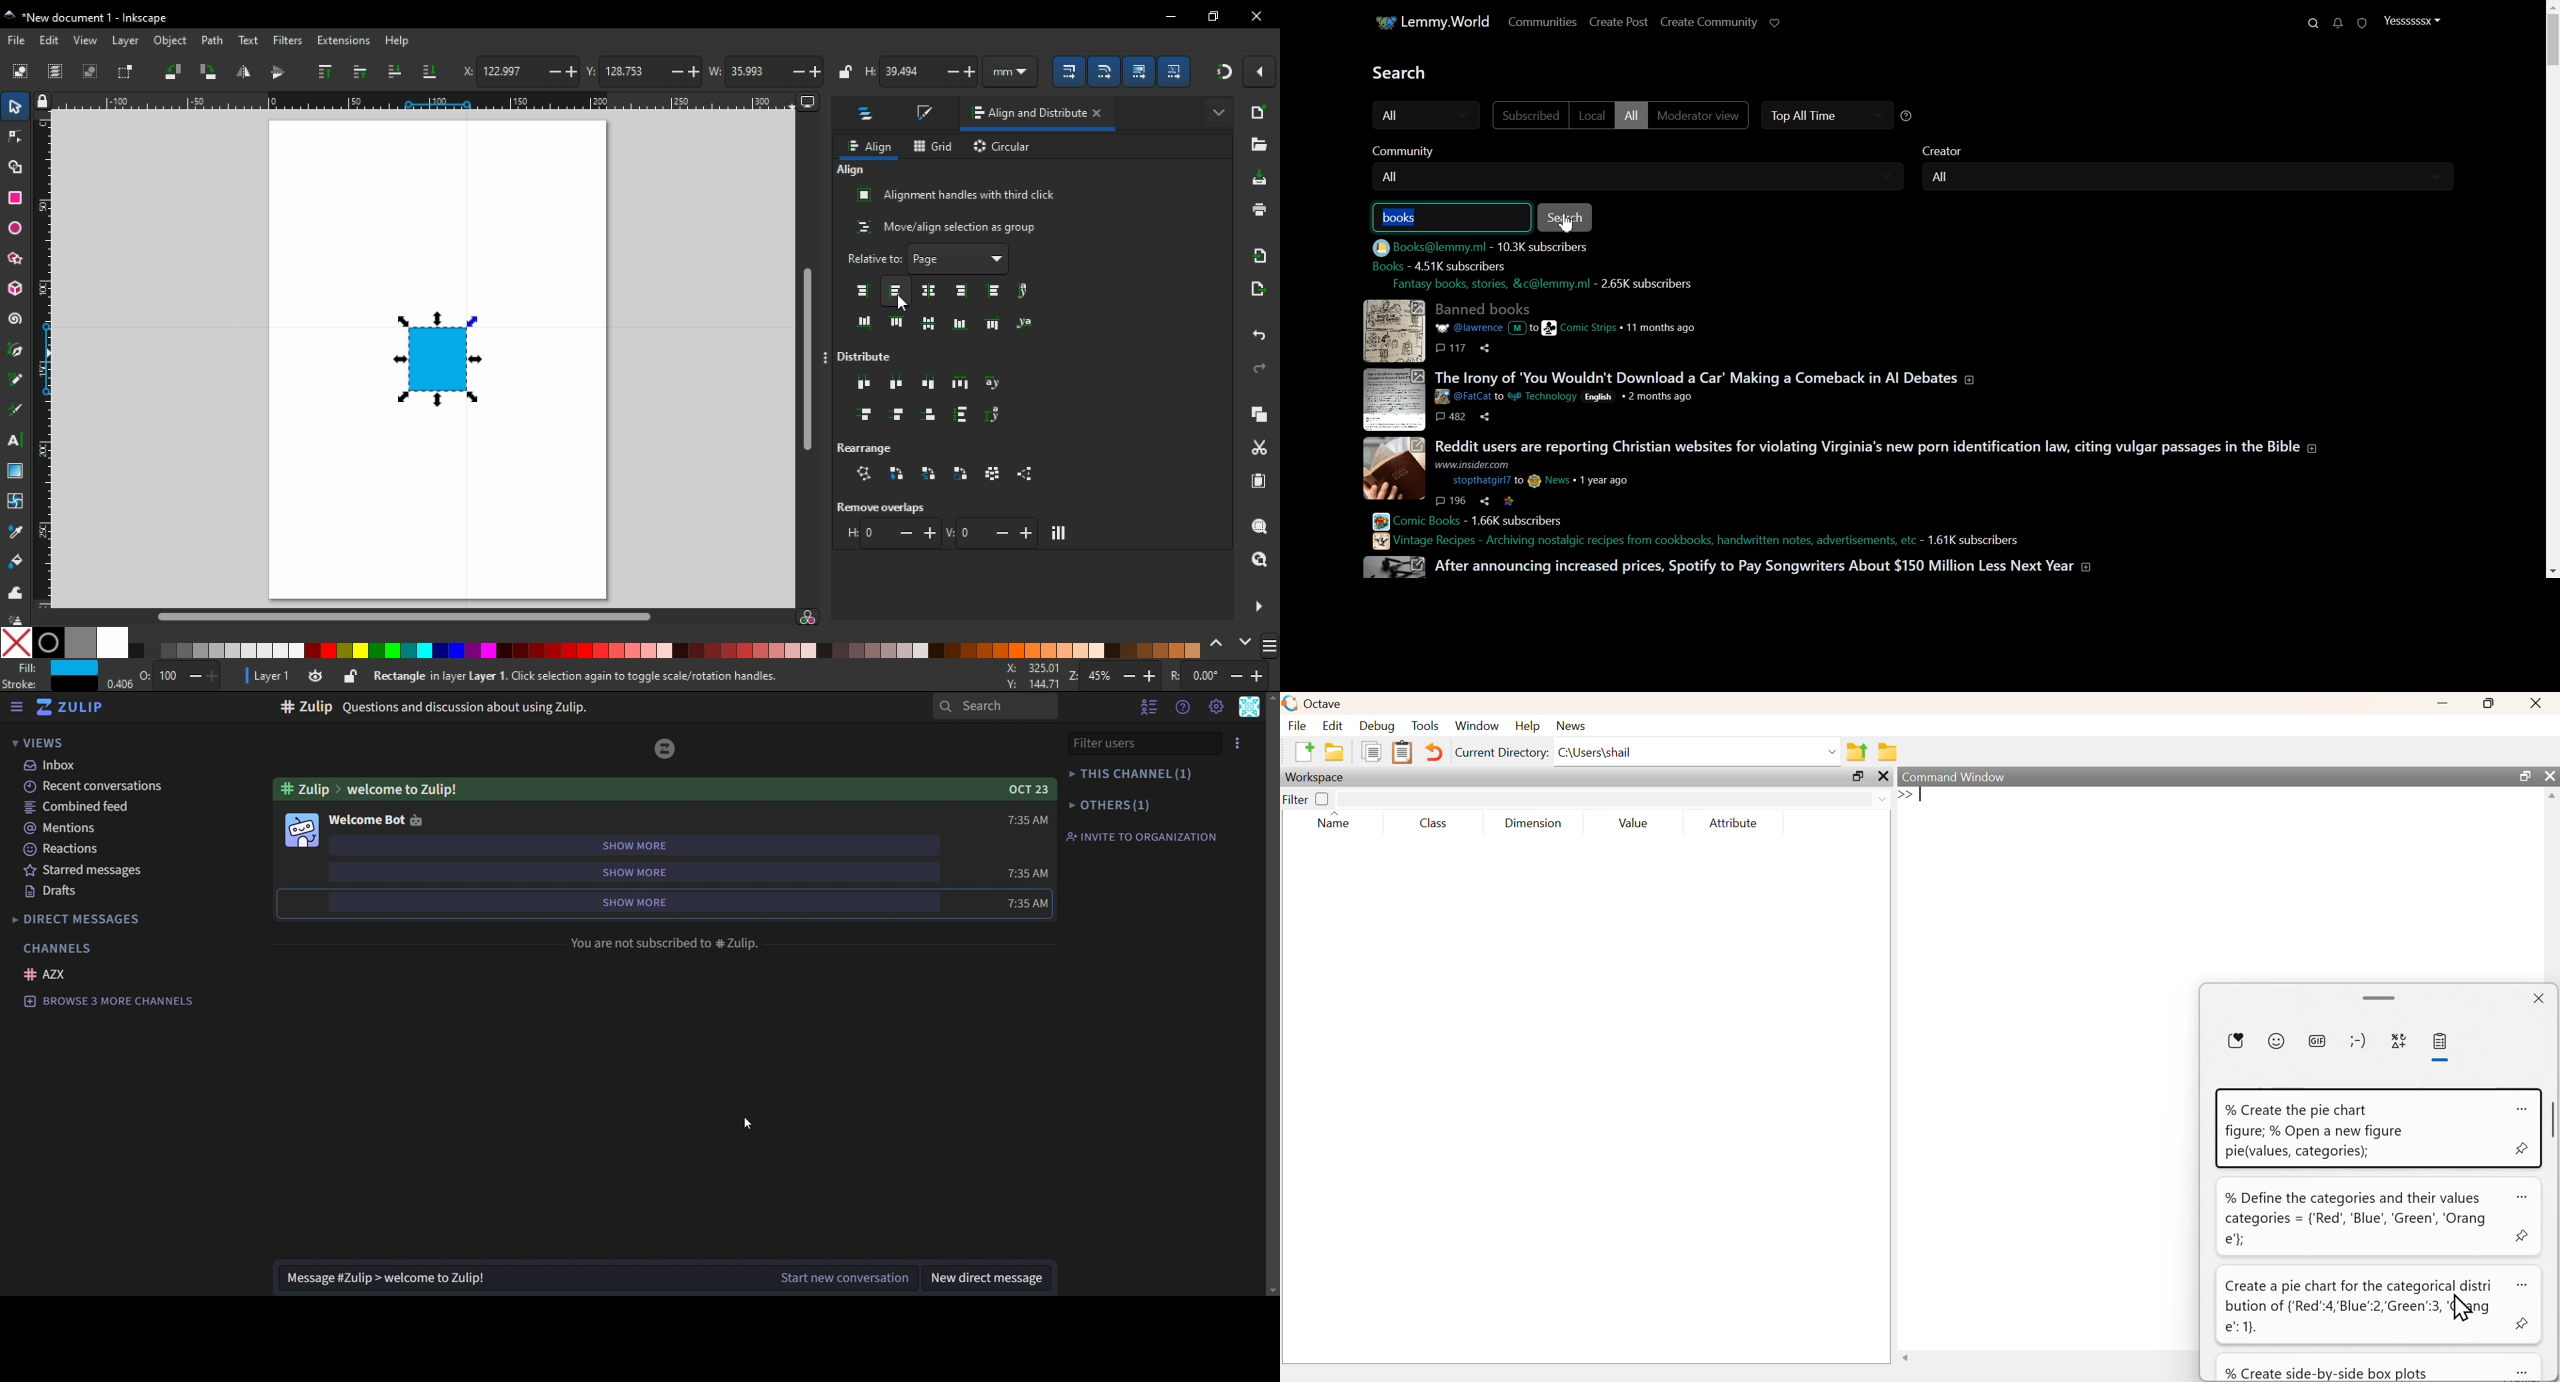 Image resolution: width=2576 pixels, height=1400 pixels. I want to click on sidebar, so click(17, 707).